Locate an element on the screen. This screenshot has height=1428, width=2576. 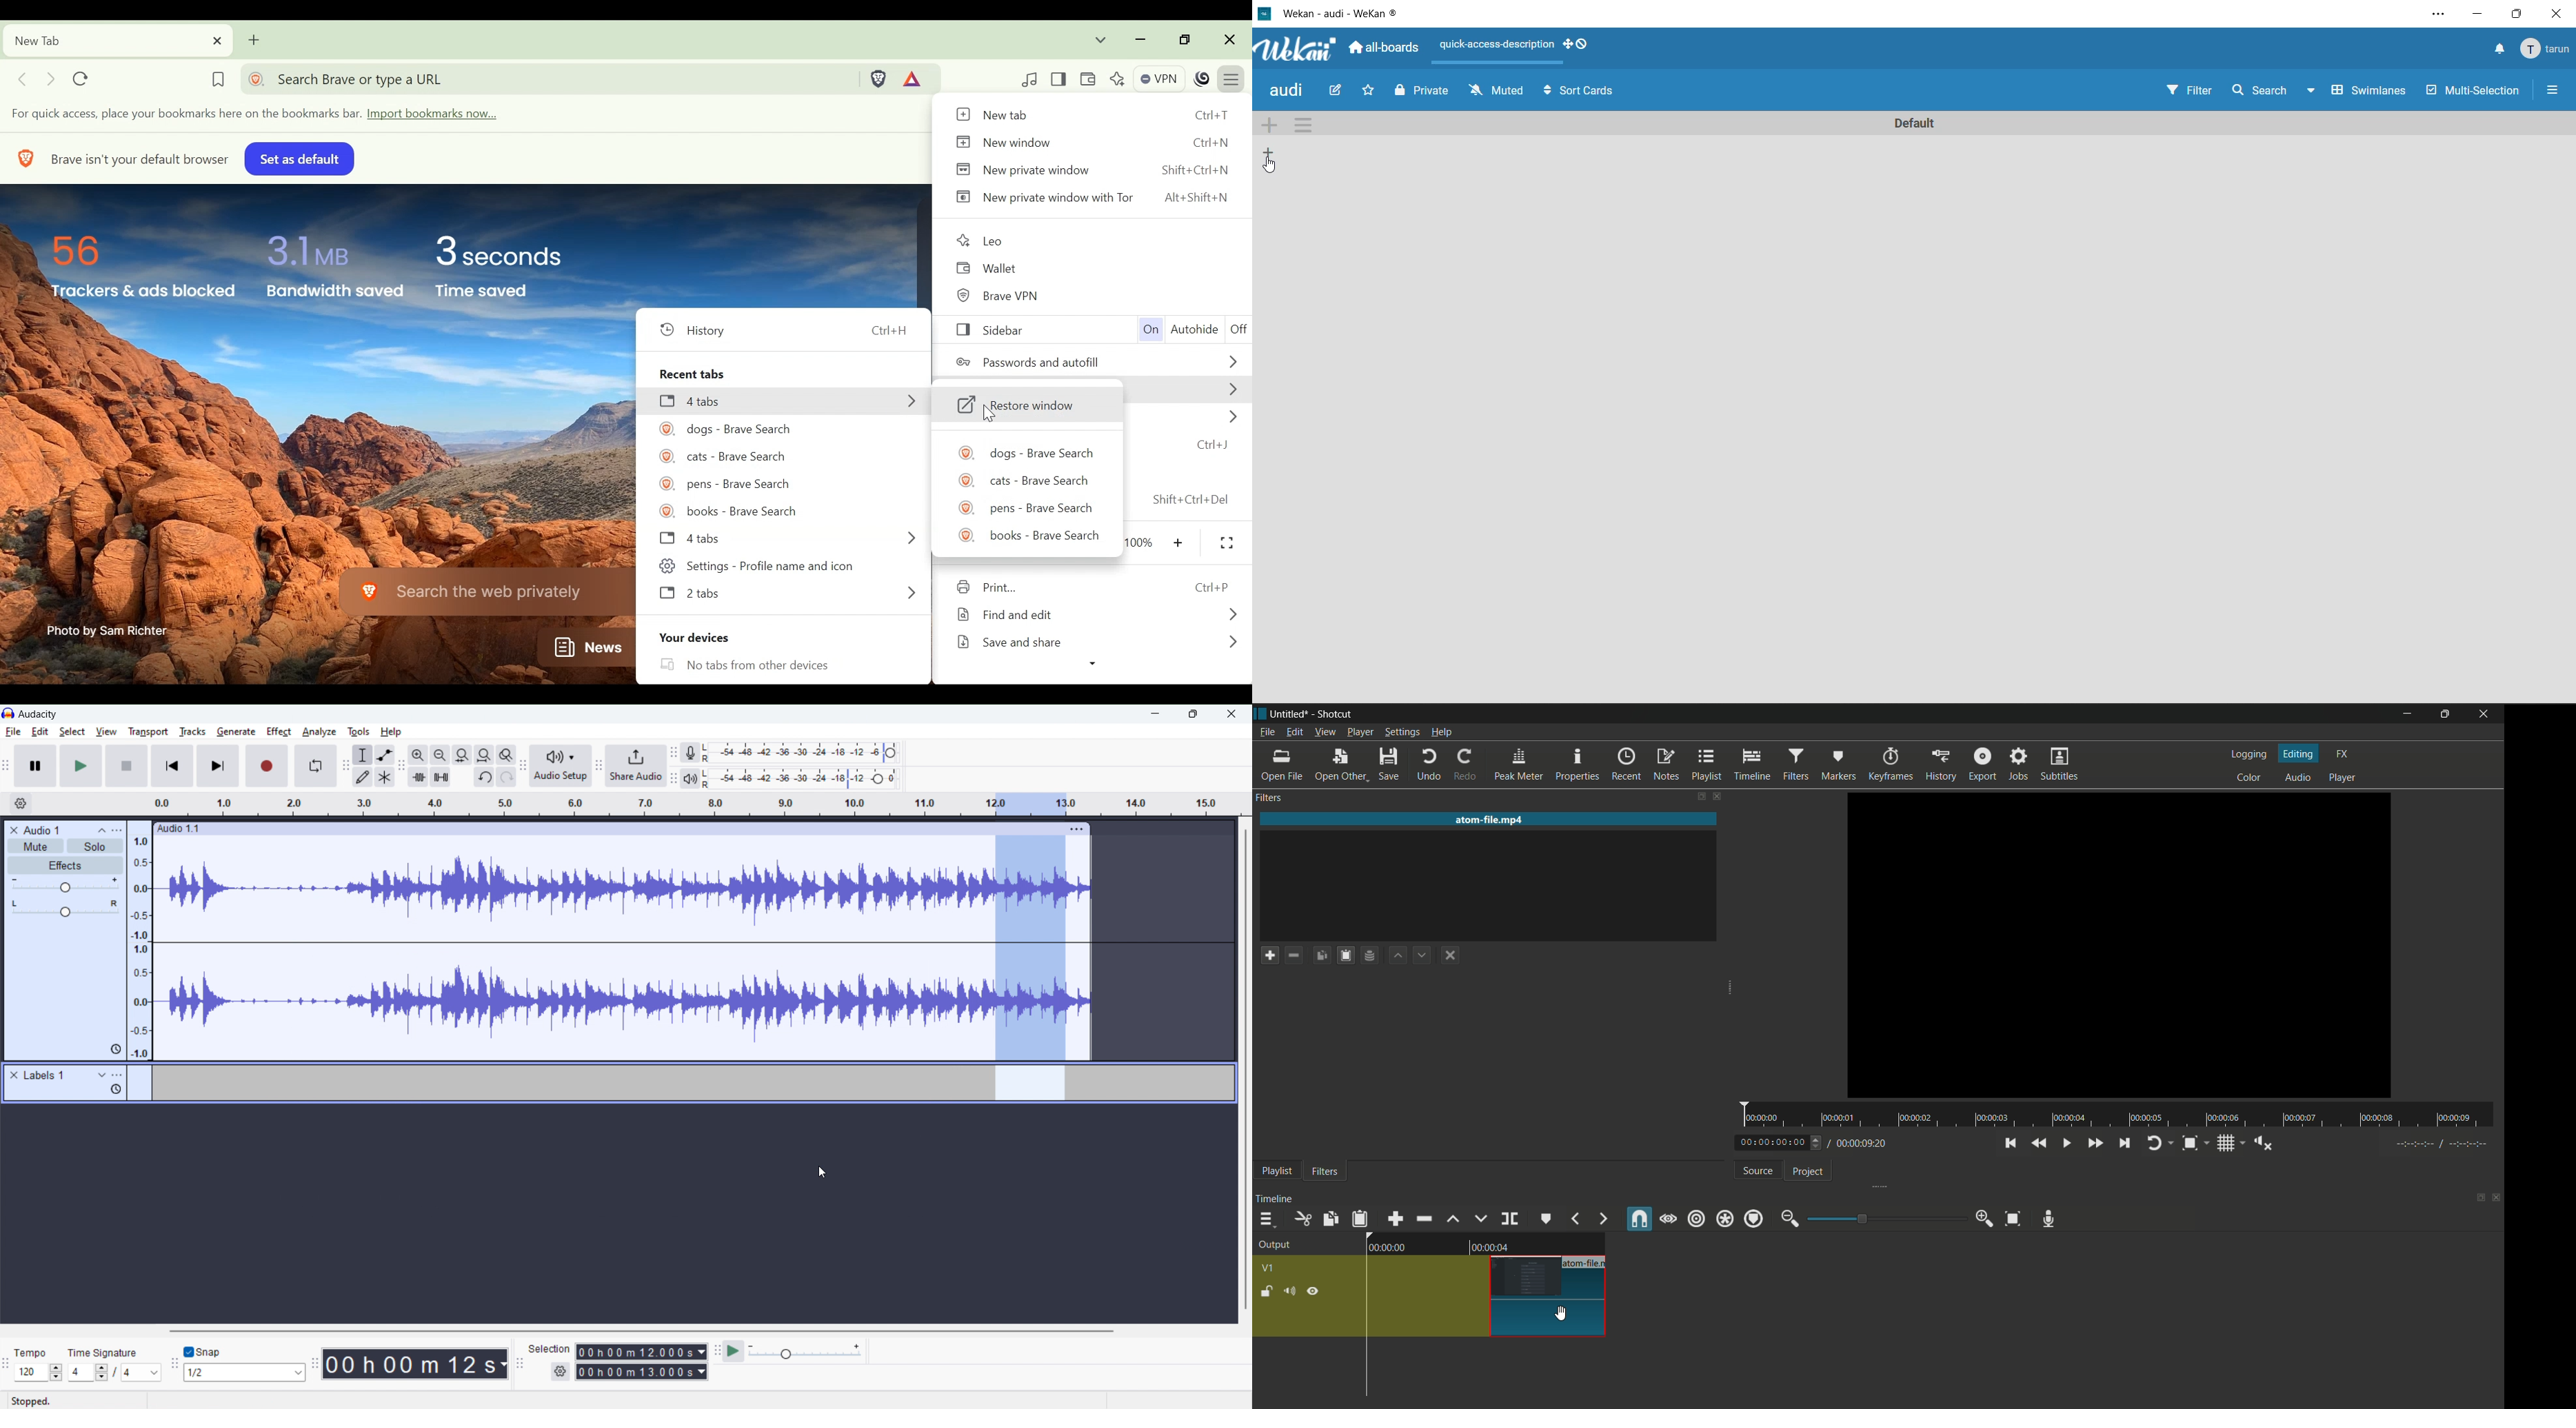
skip to the next point is located at coordinates (2125, 1143).